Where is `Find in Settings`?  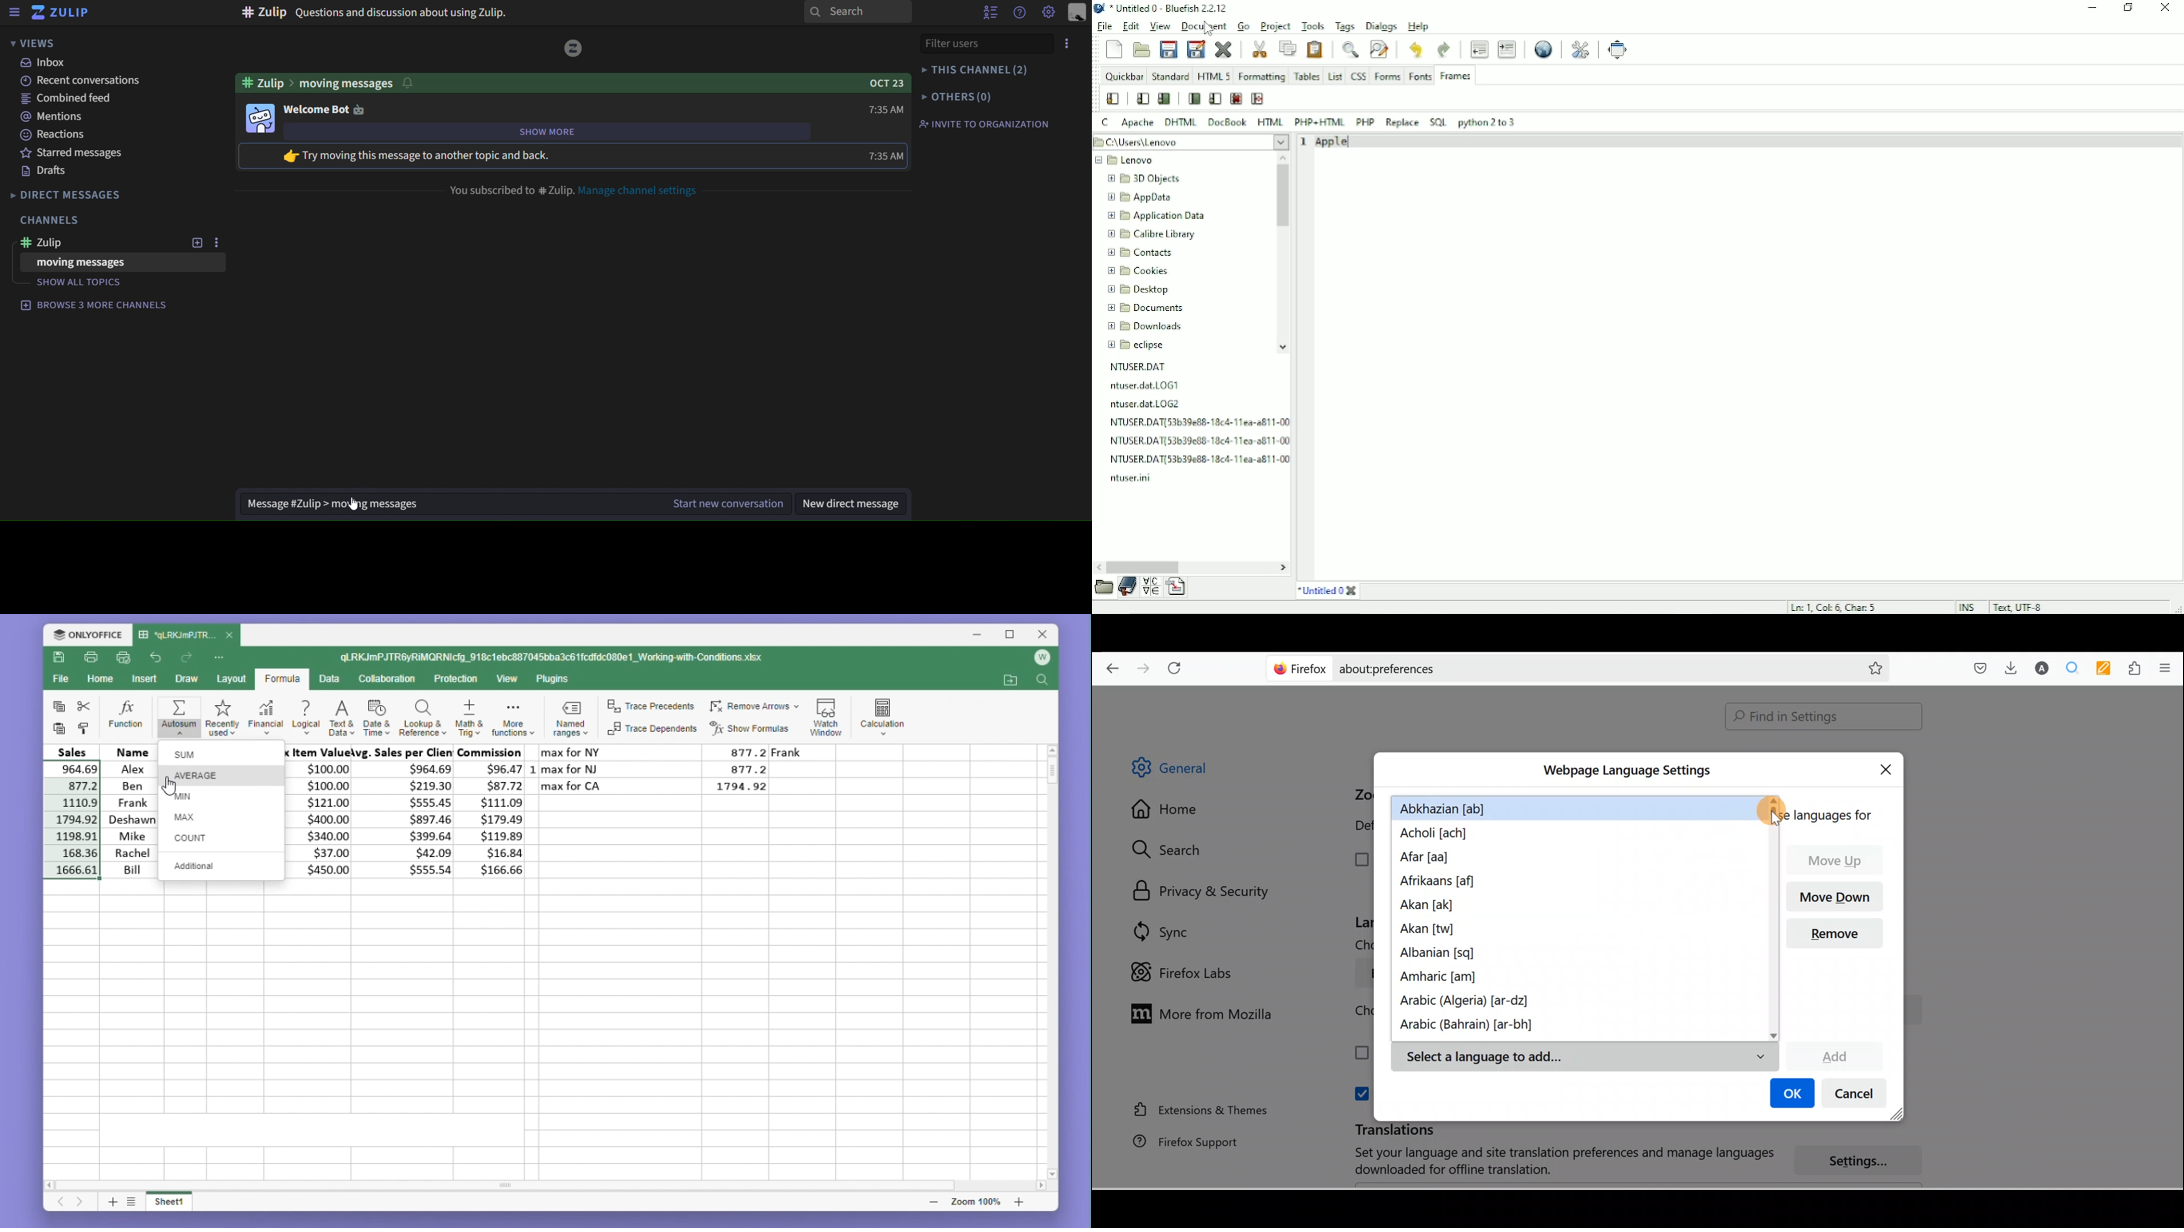 Find in Settings is located at coordinates (1824, 716).